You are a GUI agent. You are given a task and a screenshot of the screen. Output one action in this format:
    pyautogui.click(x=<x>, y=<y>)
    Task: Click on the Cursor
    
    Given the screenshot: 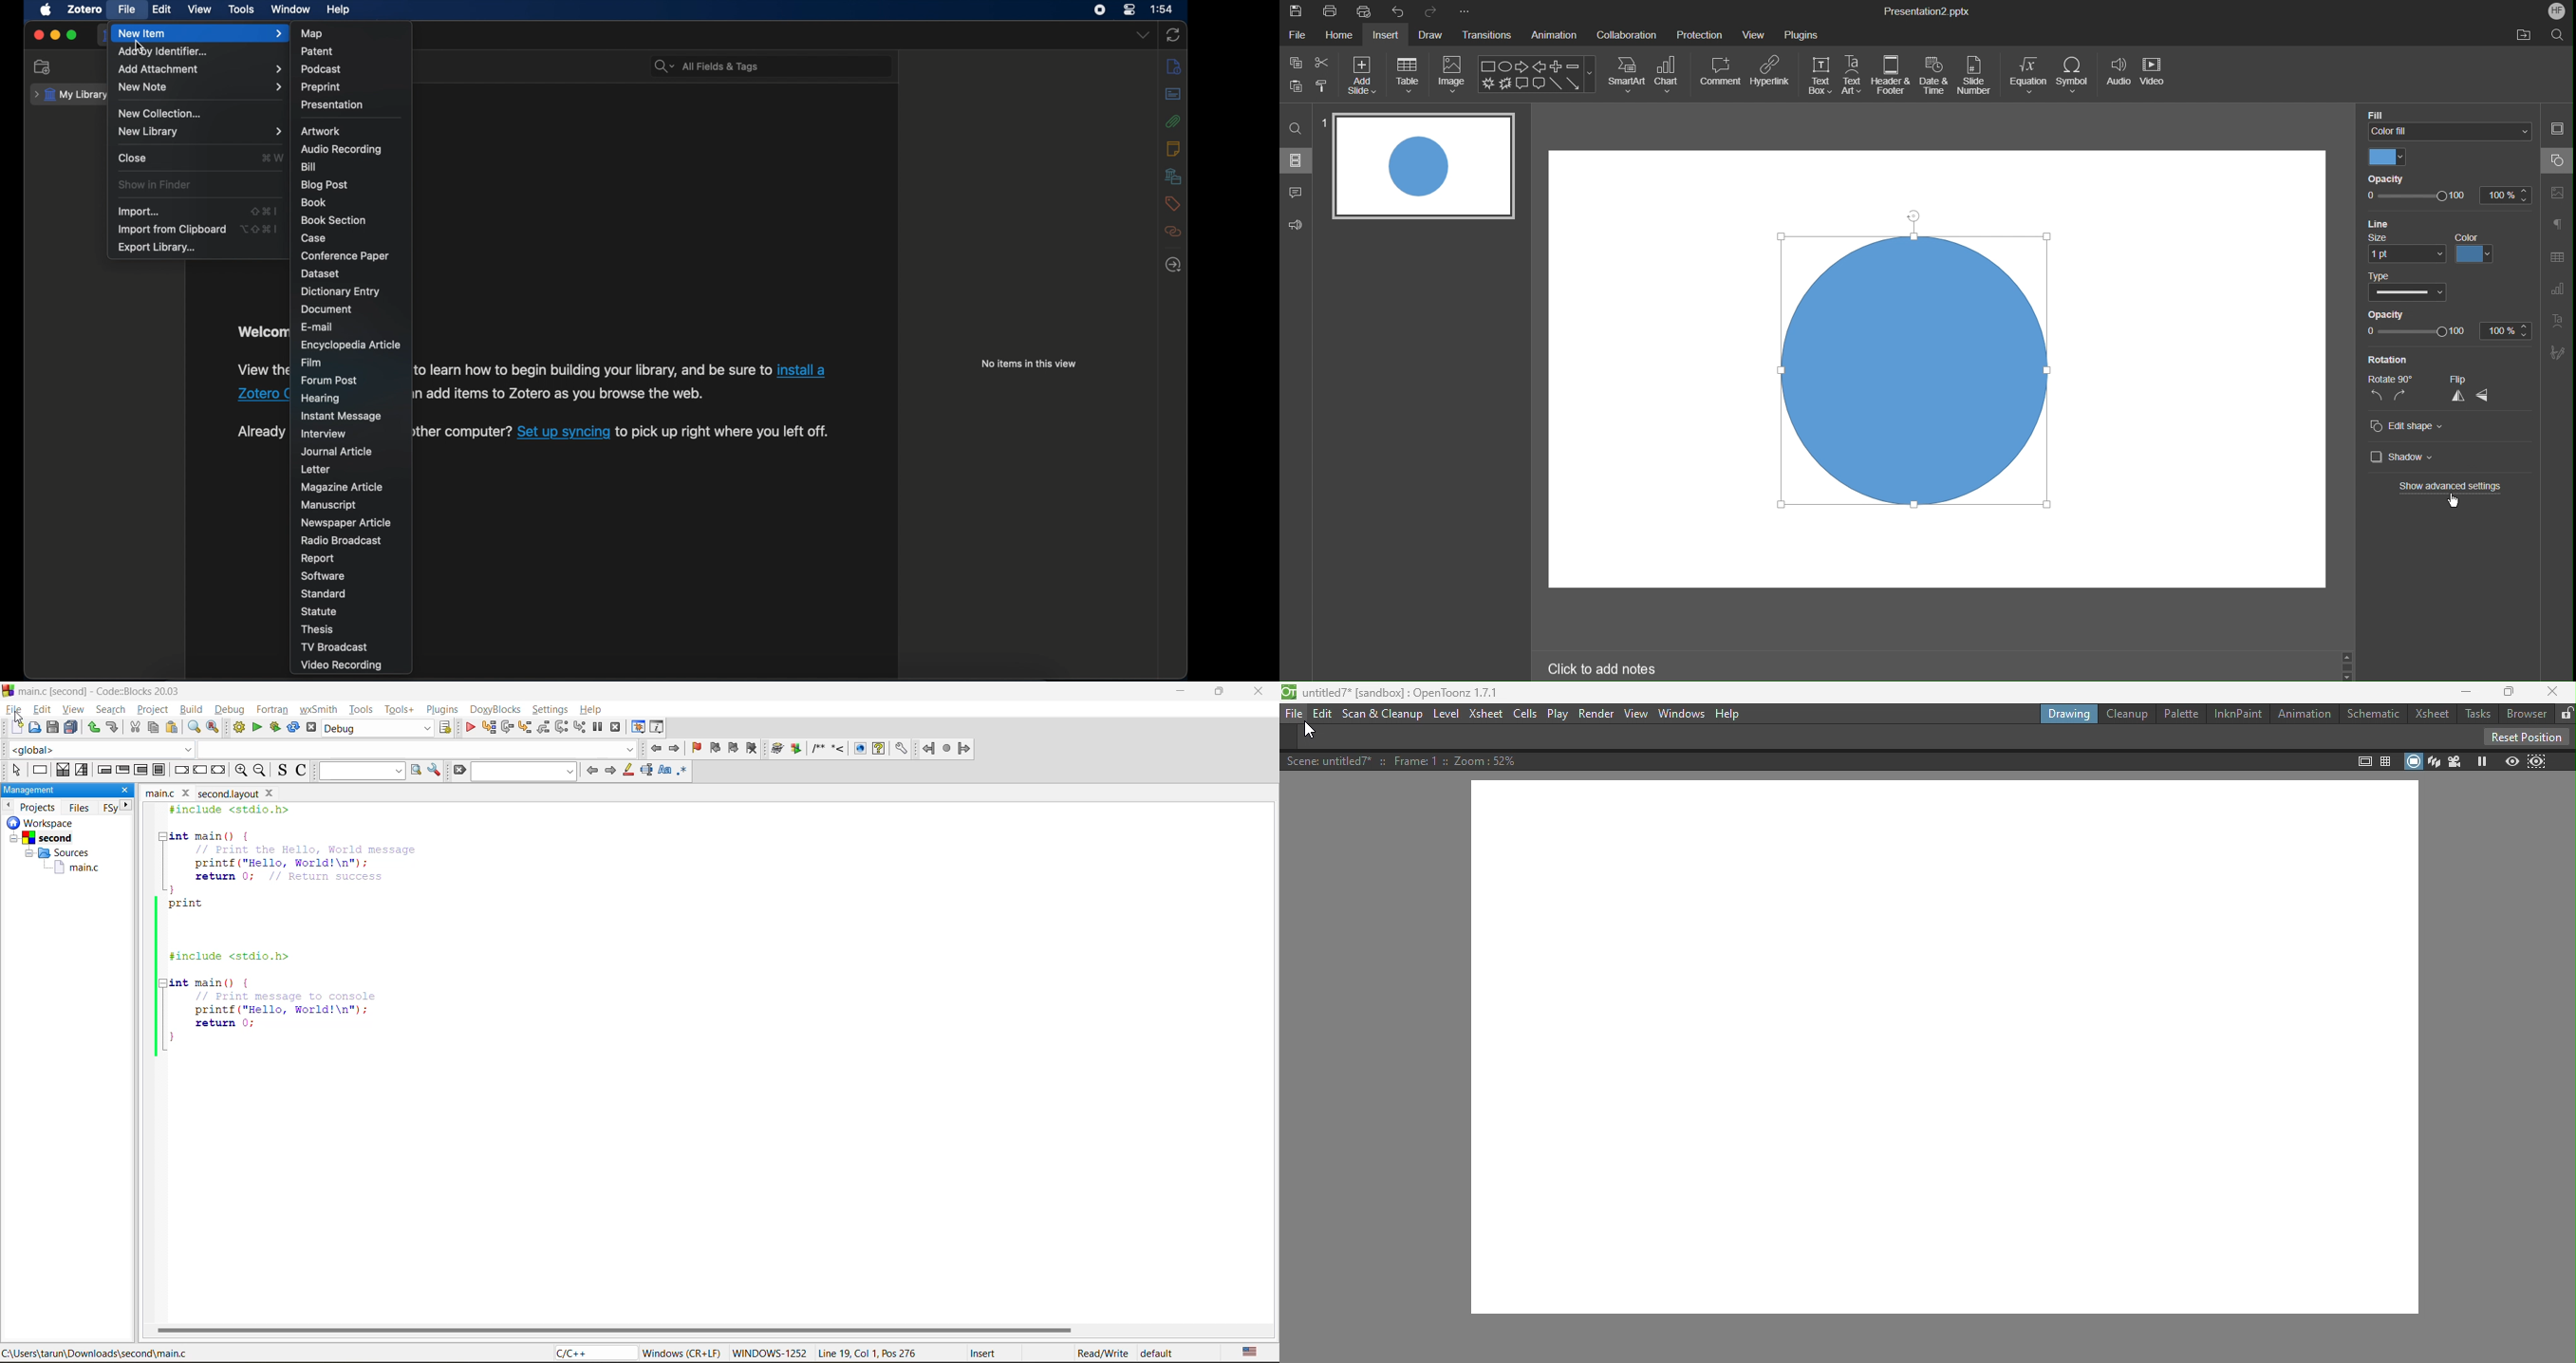 What is the action you would take?
    pyautogui.click(x=1310, y=733)
    